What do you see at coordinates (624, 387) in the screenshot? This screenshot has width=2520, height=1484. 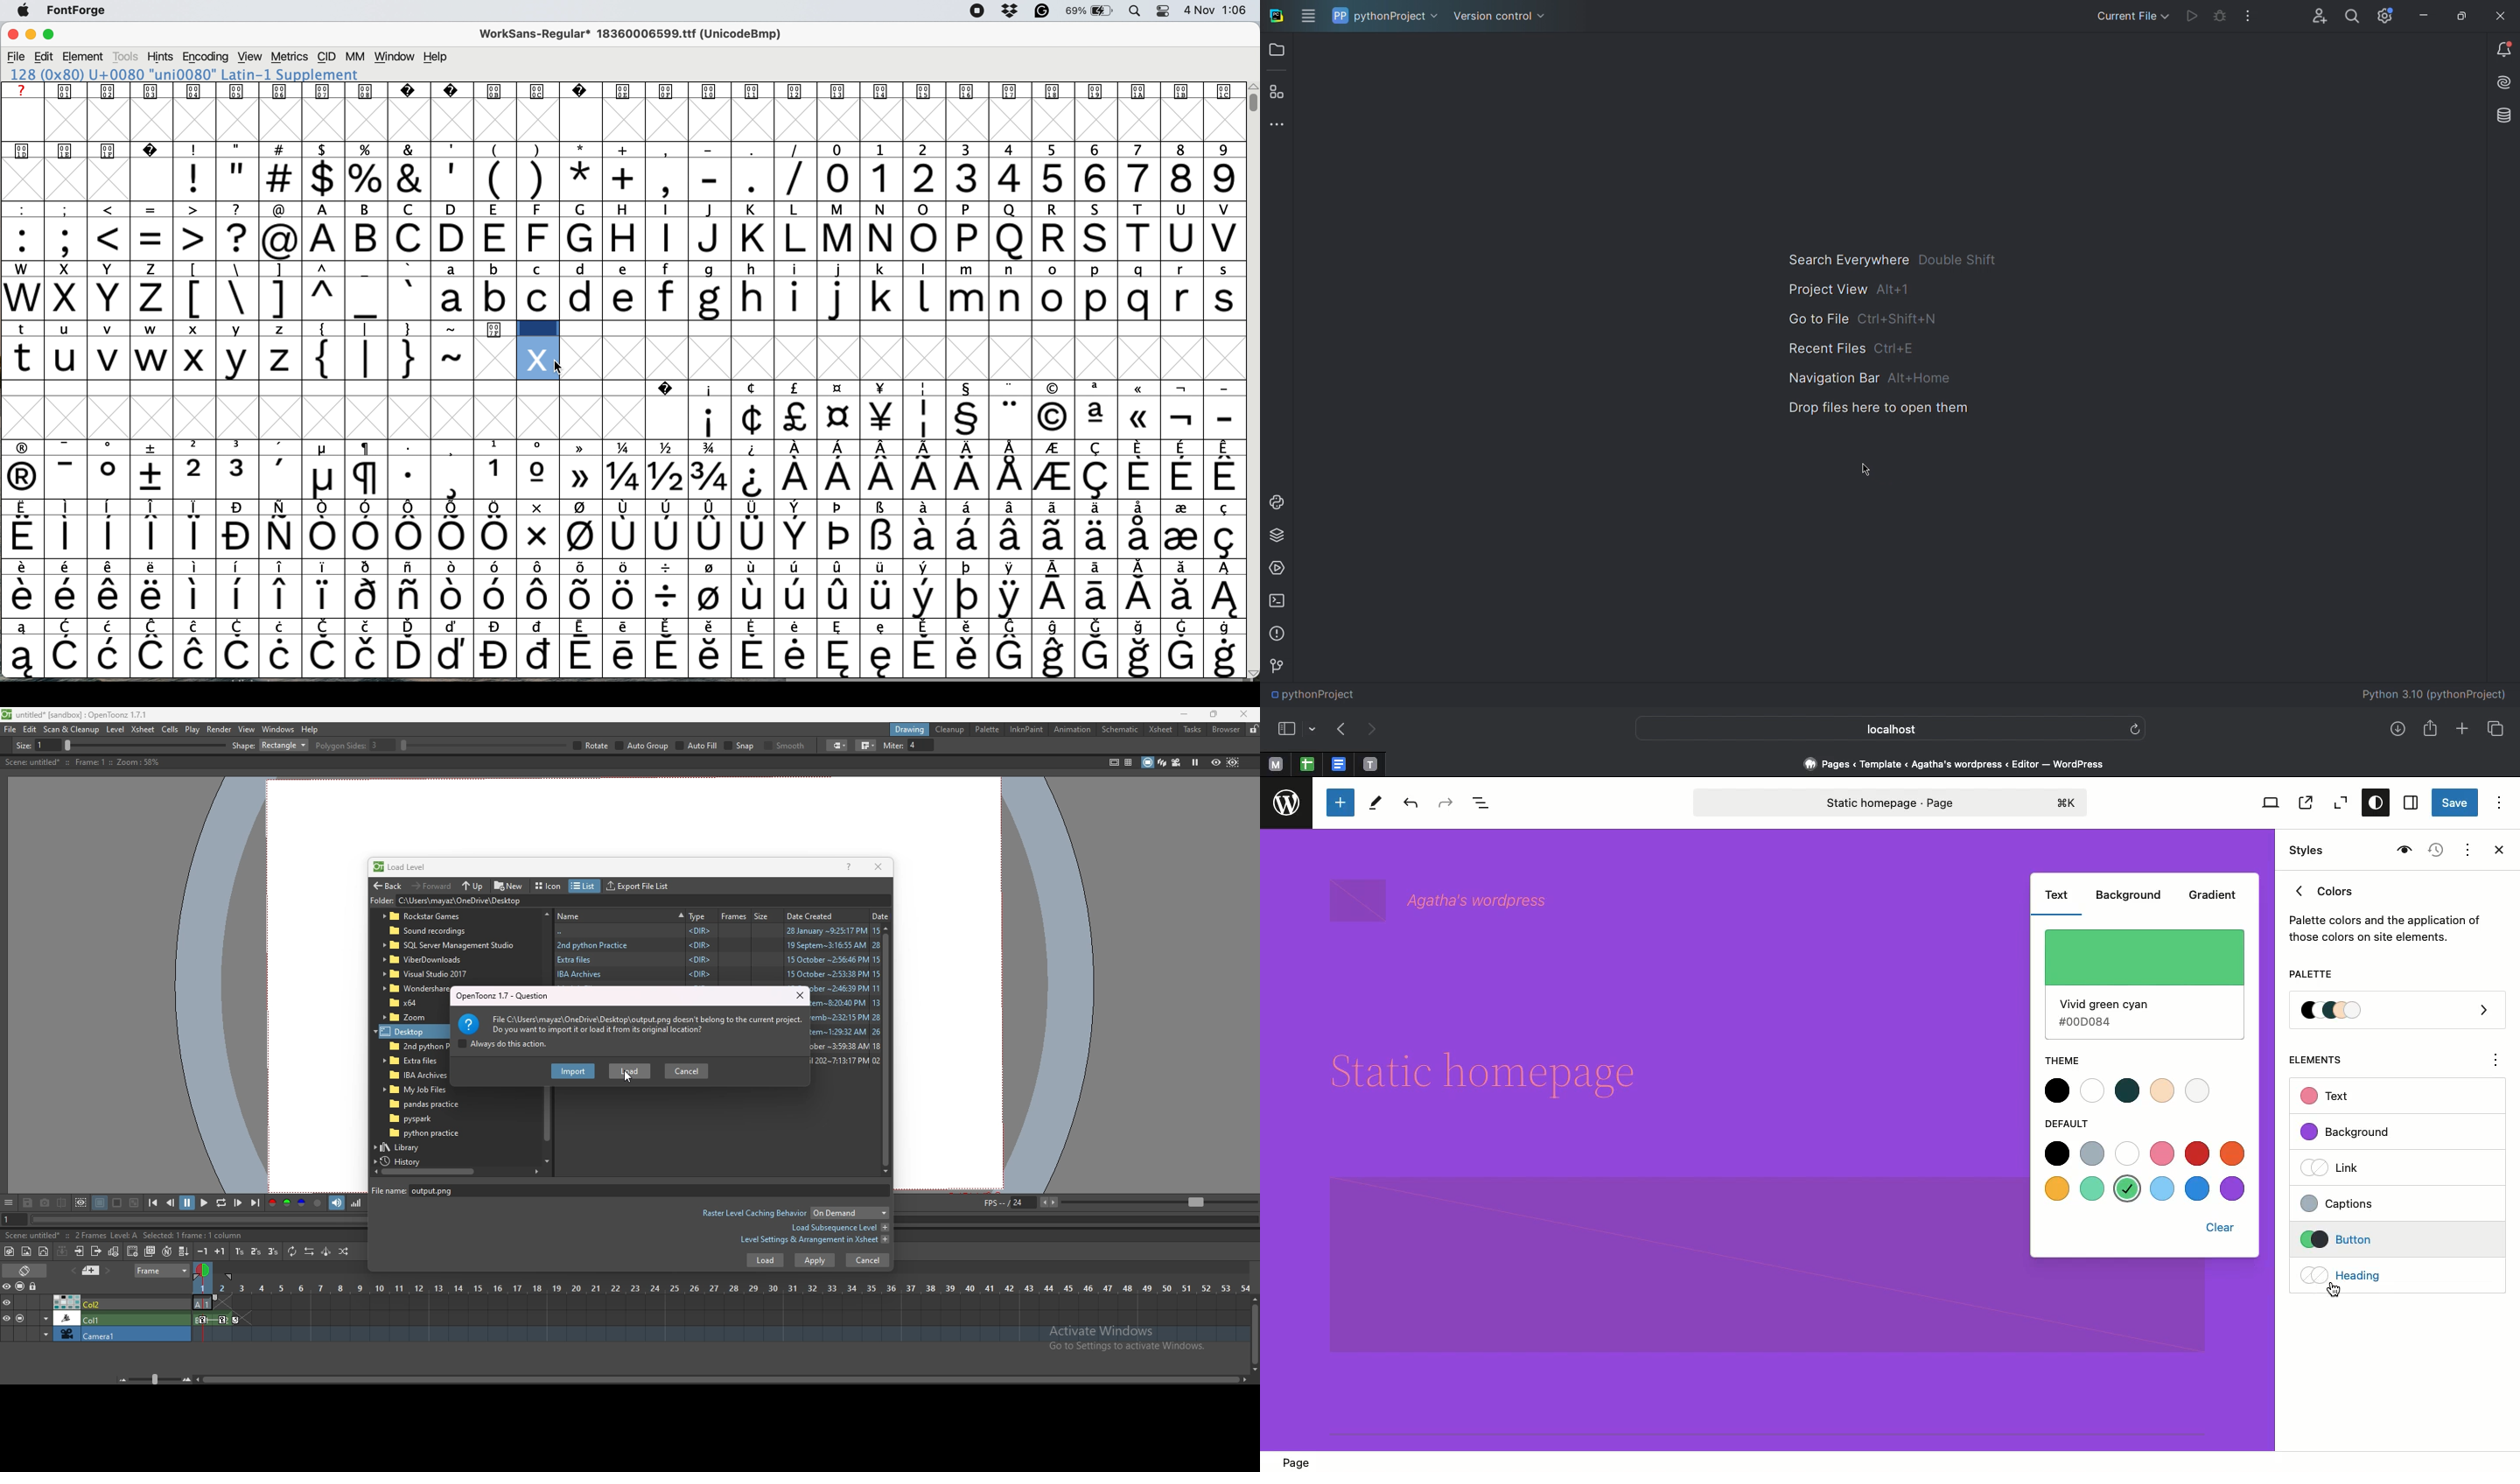 I see `SPECIAL CHARACTERS` at bounding box center [624, 387].